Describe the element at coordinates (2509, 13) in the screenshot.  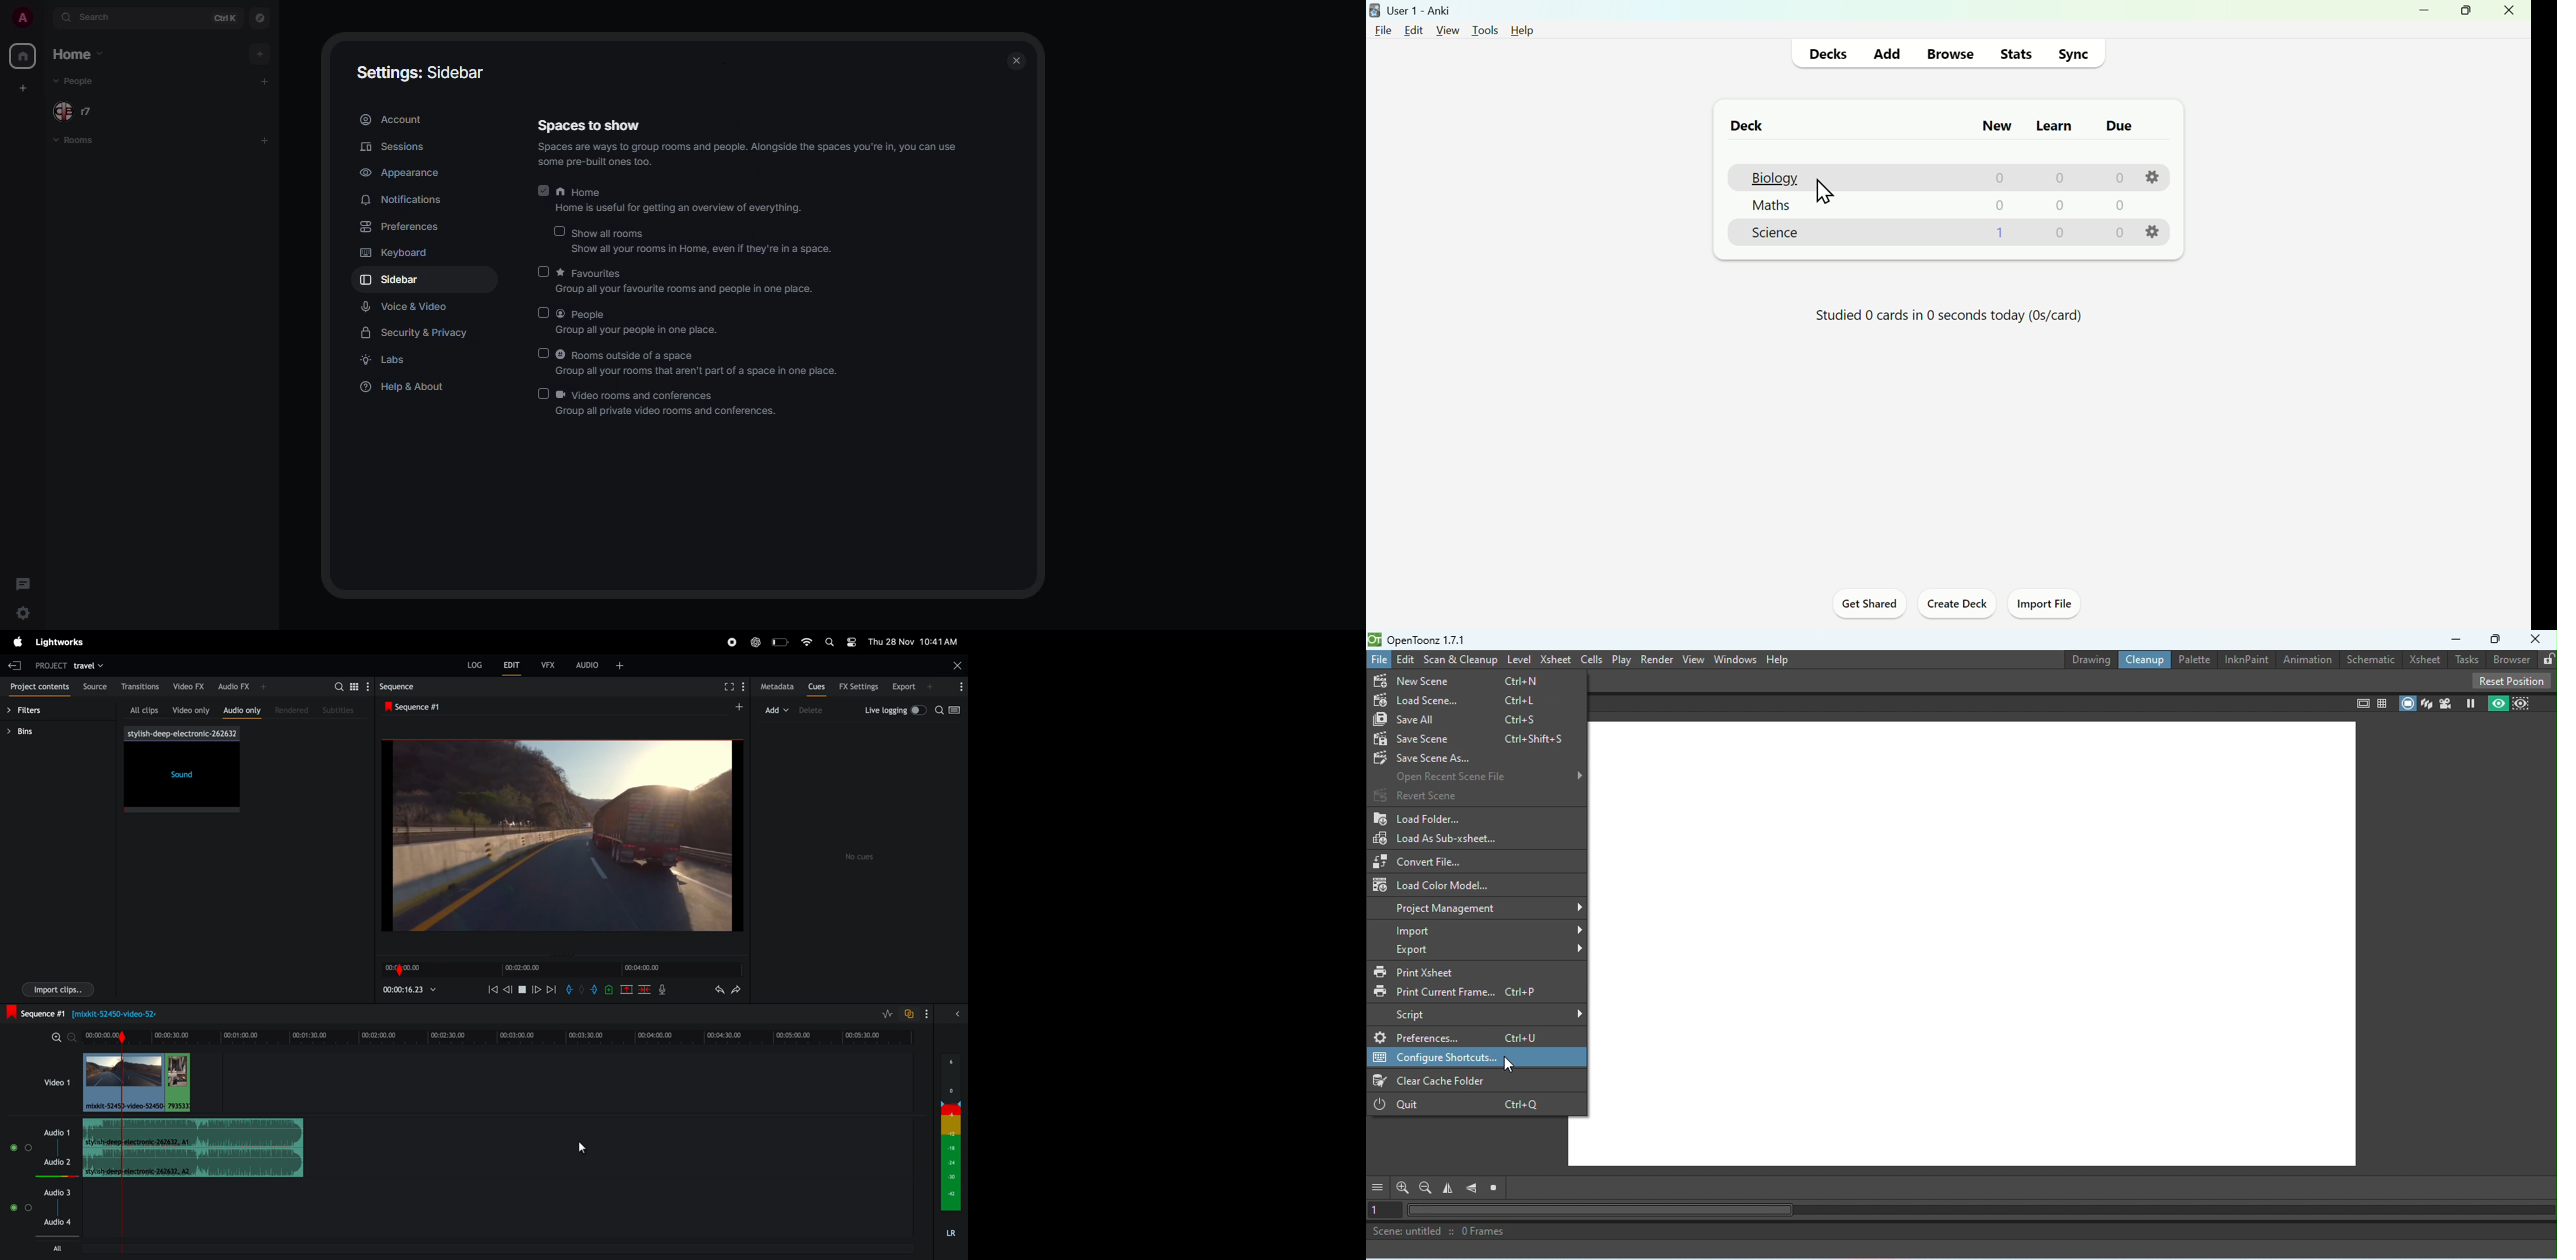
I see `close` at that location.